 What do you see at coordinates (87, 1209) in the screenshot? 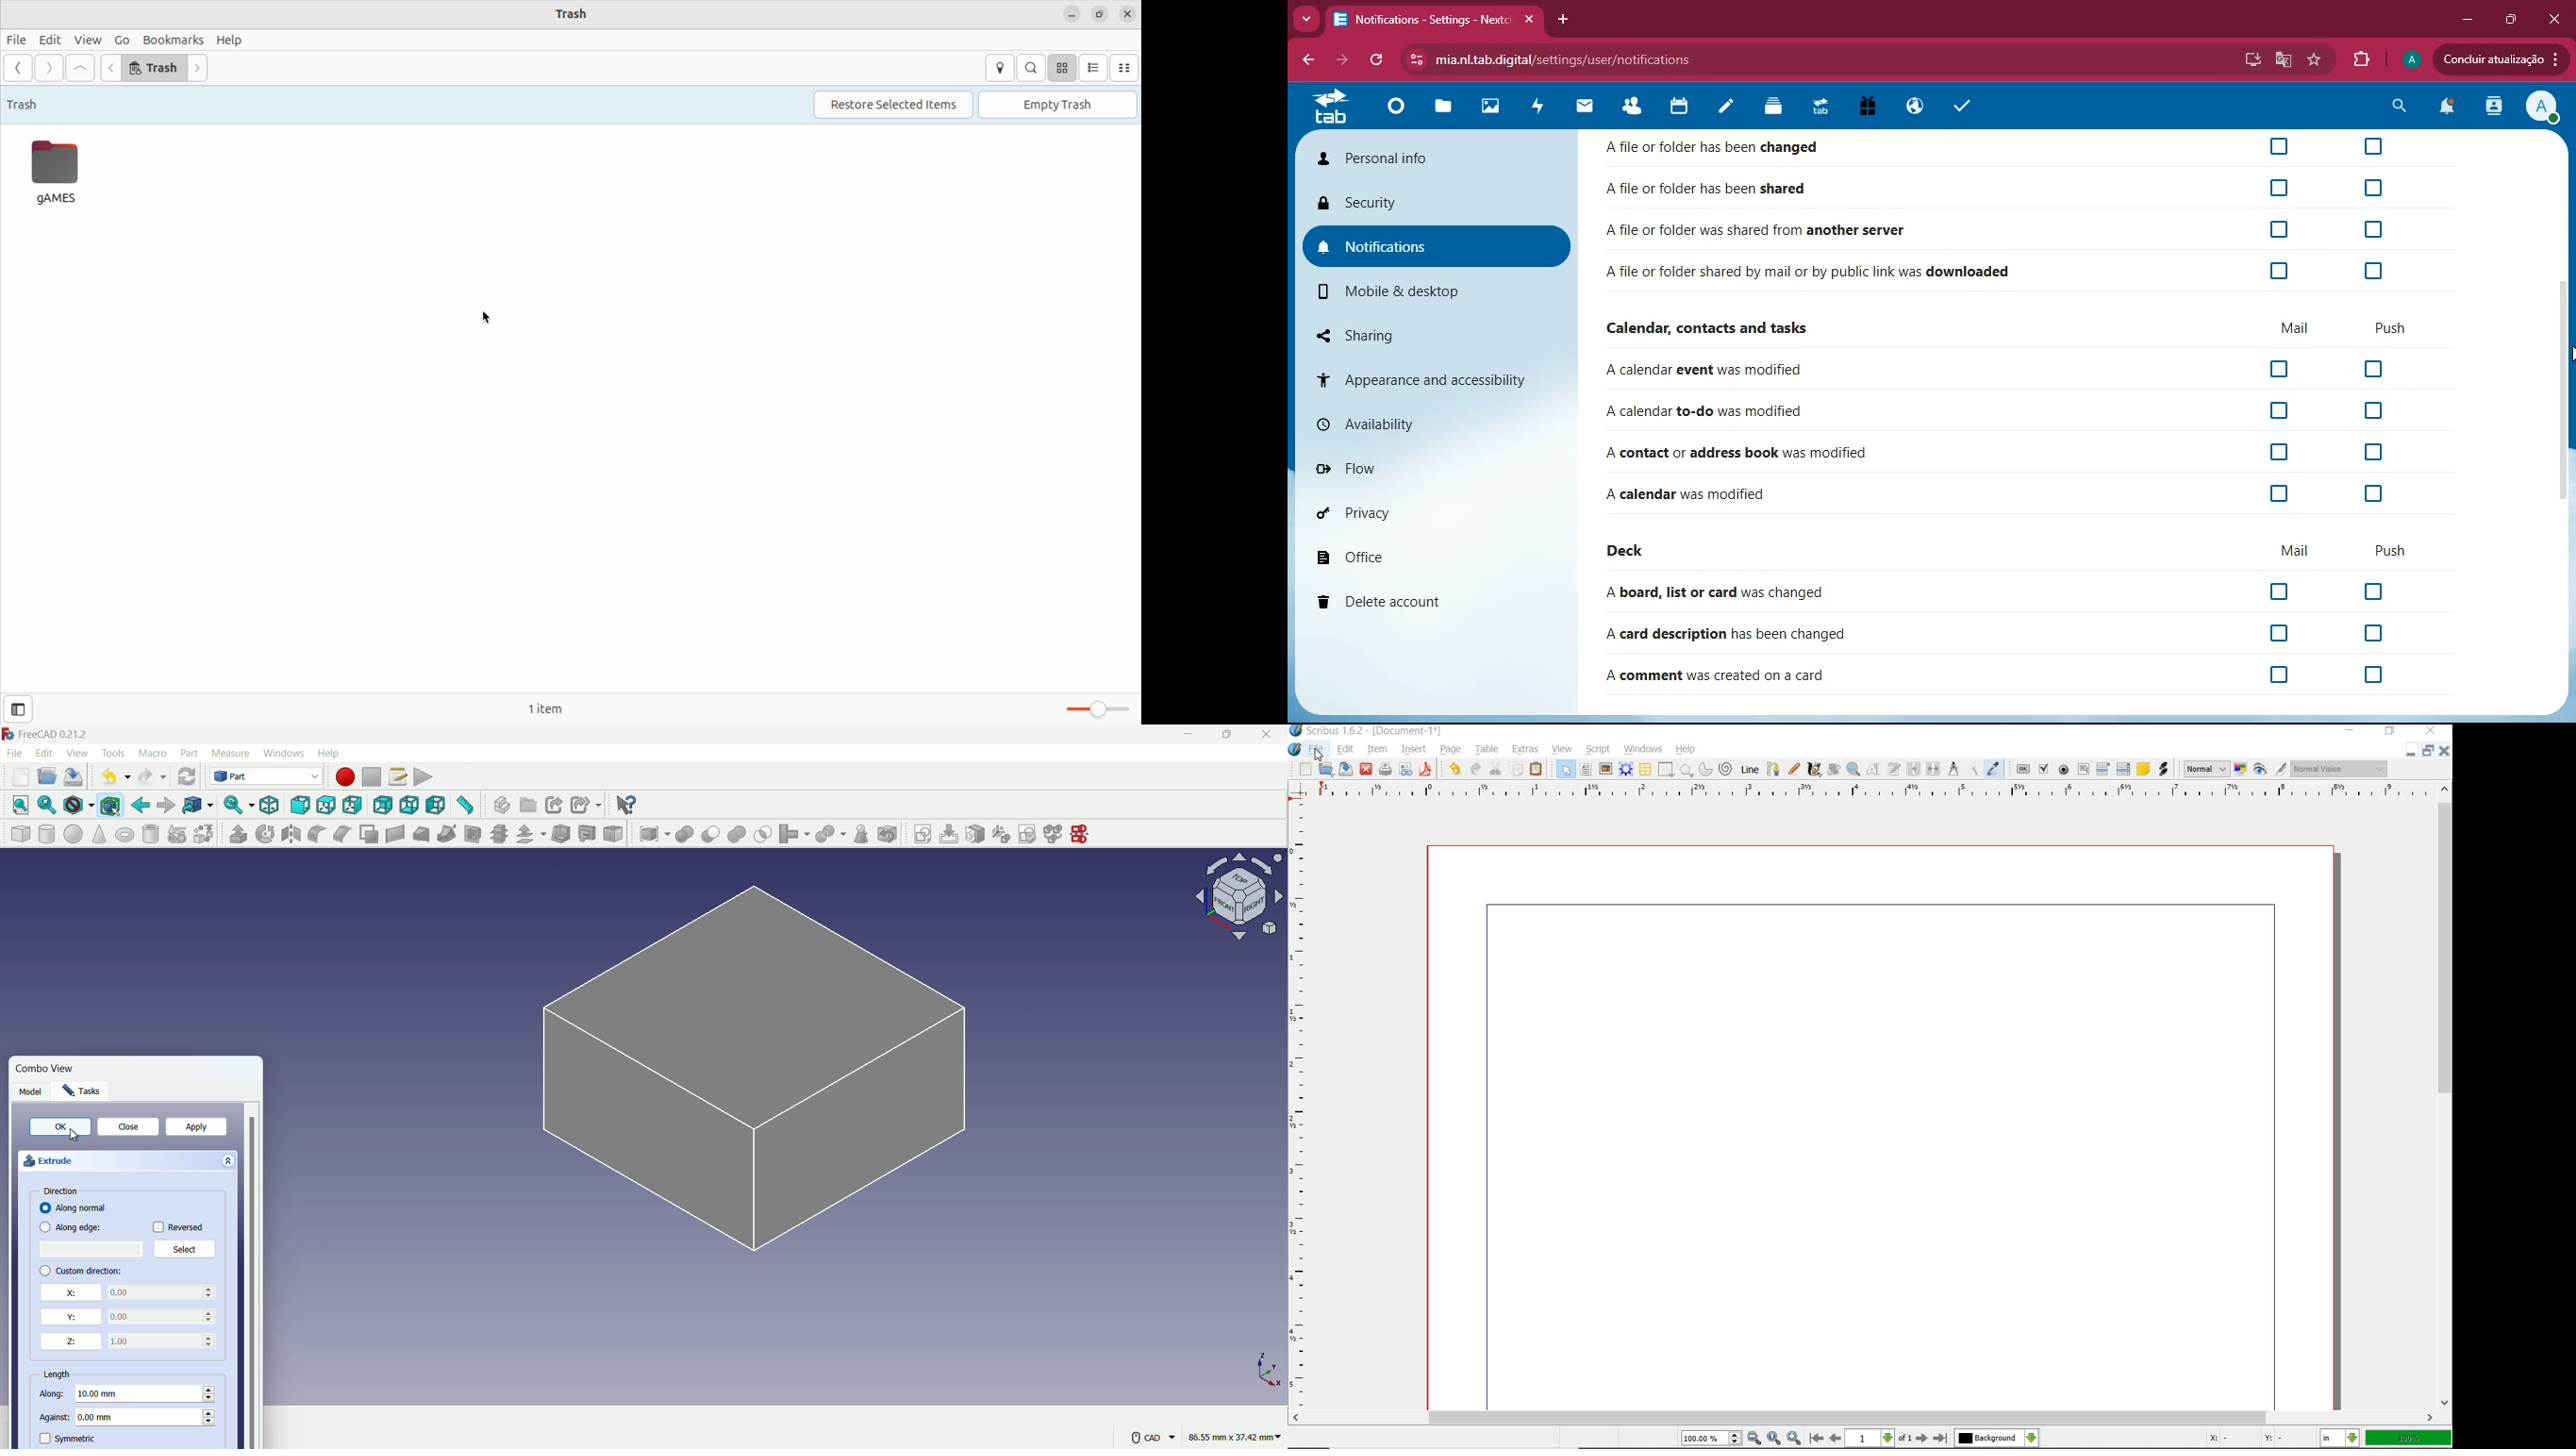
I see `Along normal` at bounding box center [87, 1209].